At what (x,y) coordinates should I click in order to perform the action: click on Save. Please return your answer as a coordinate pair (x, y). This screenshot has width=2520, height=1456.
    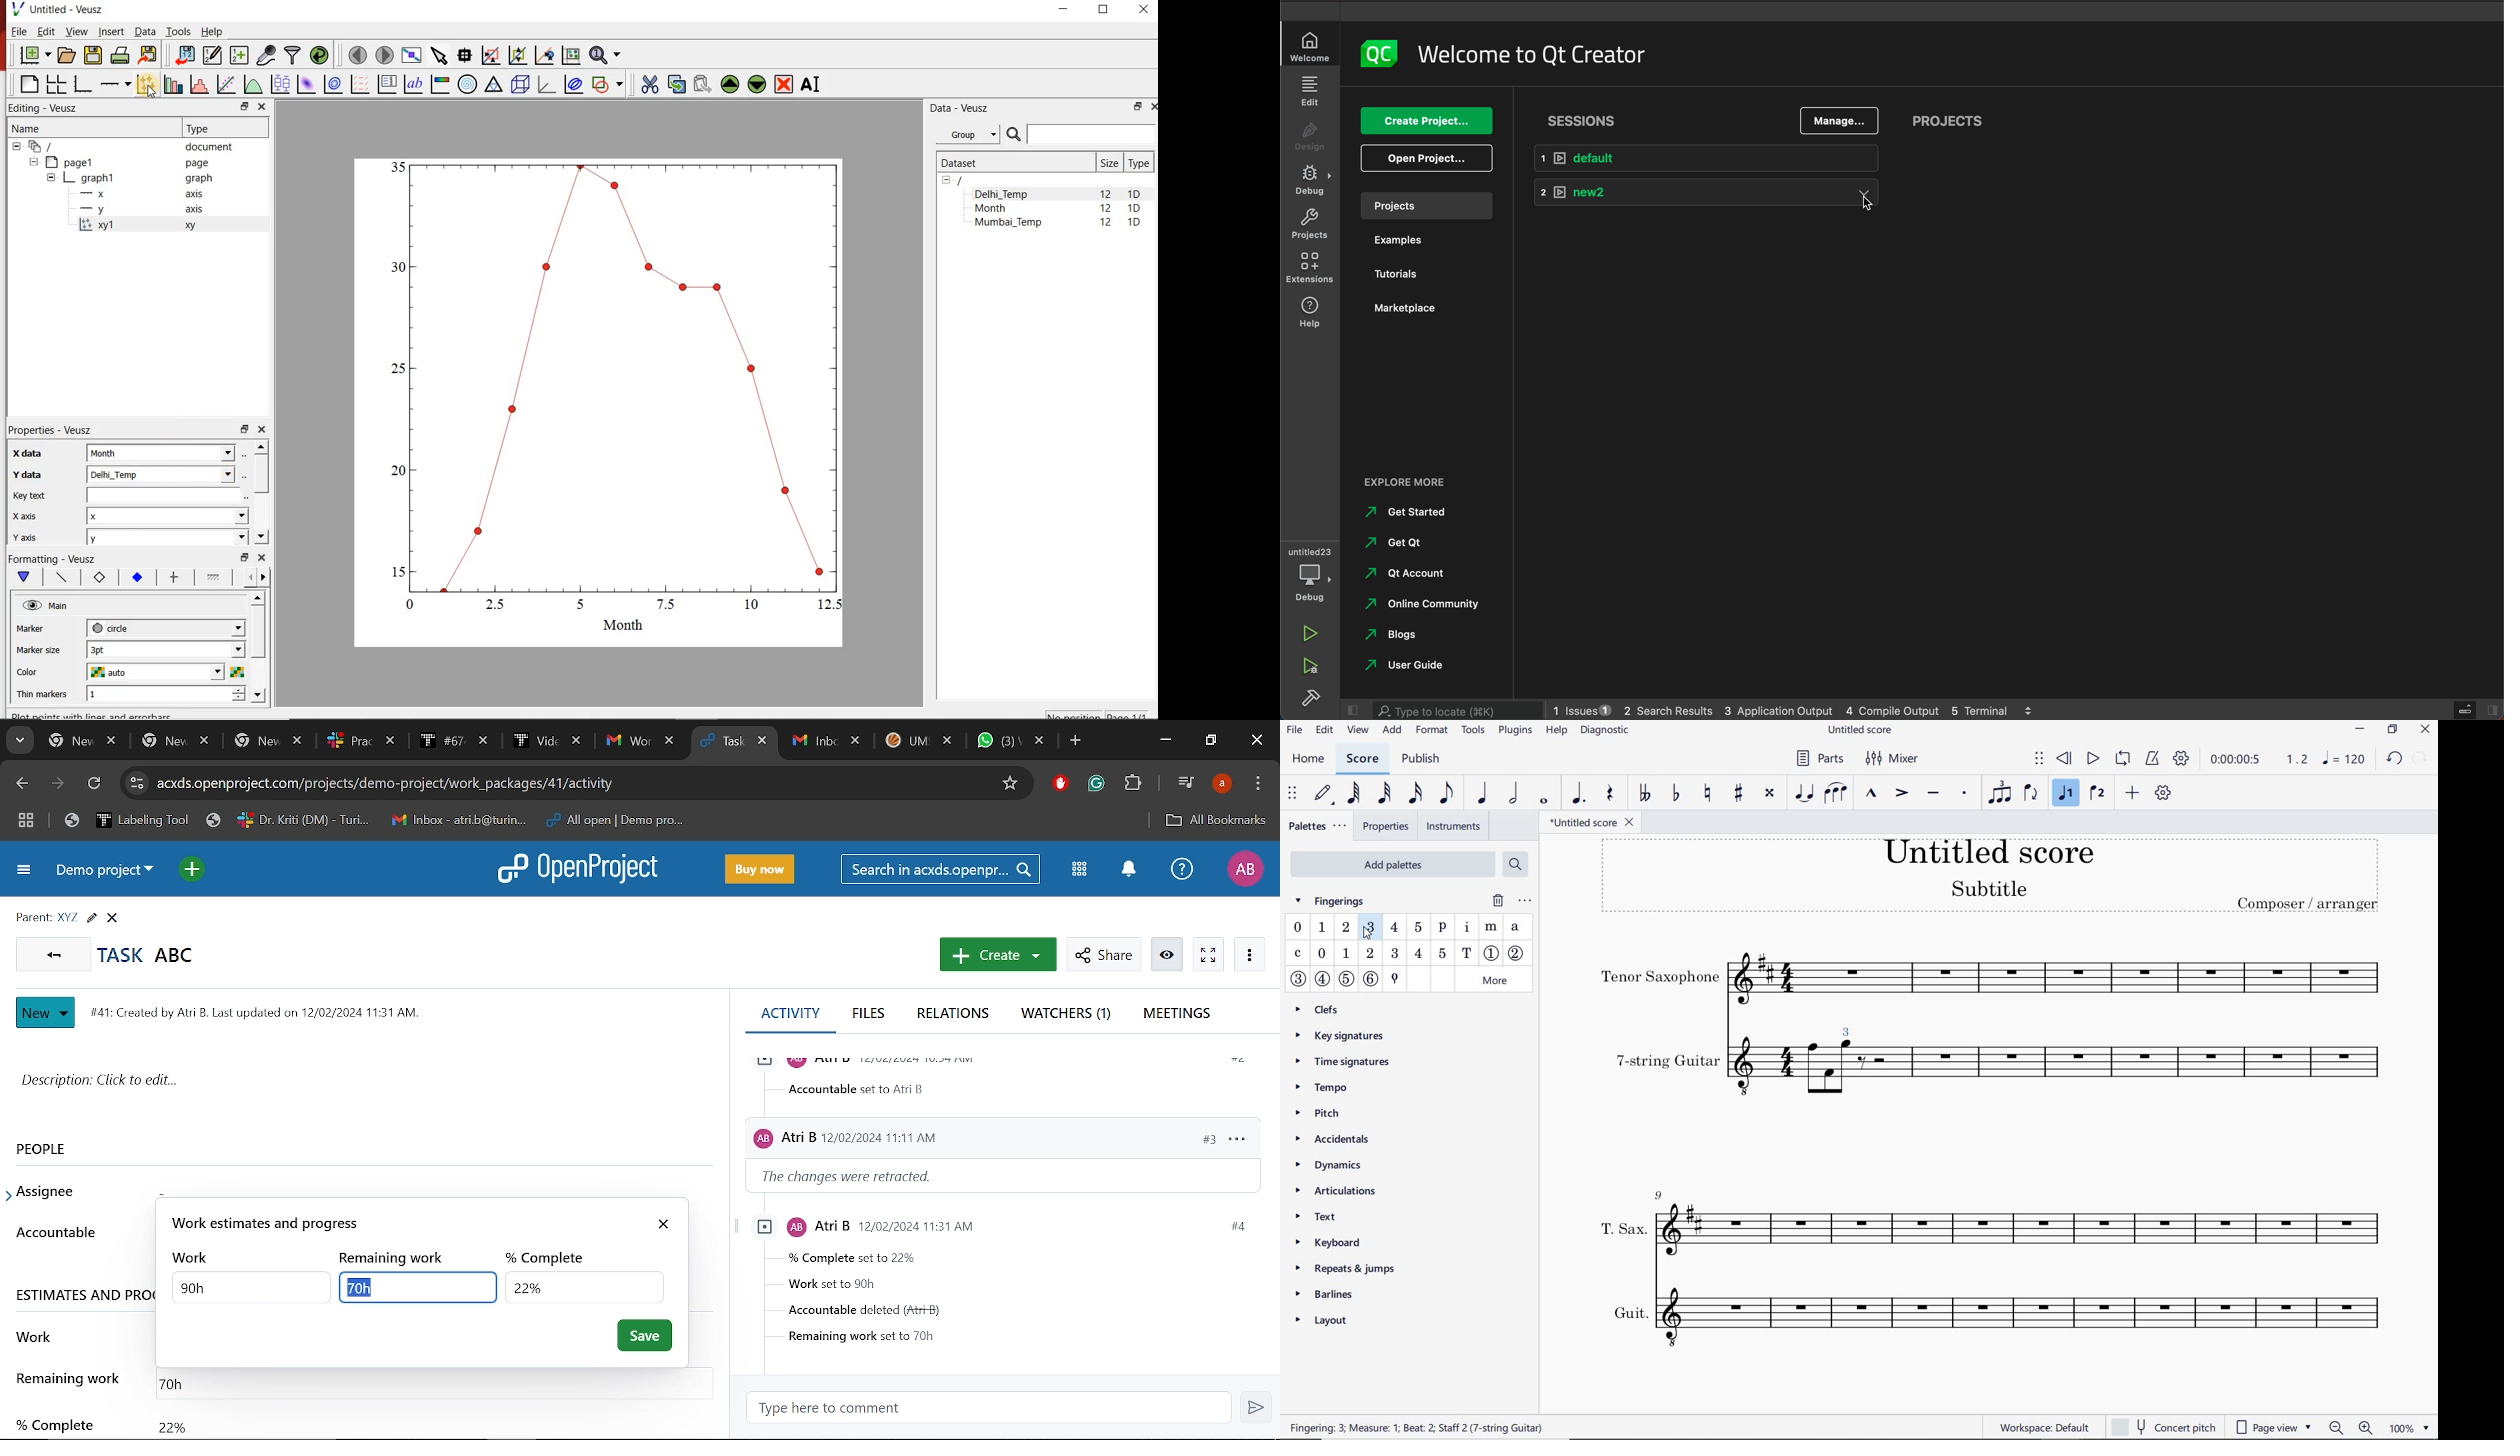
    Looking at the image, I should click on (645, 1336).